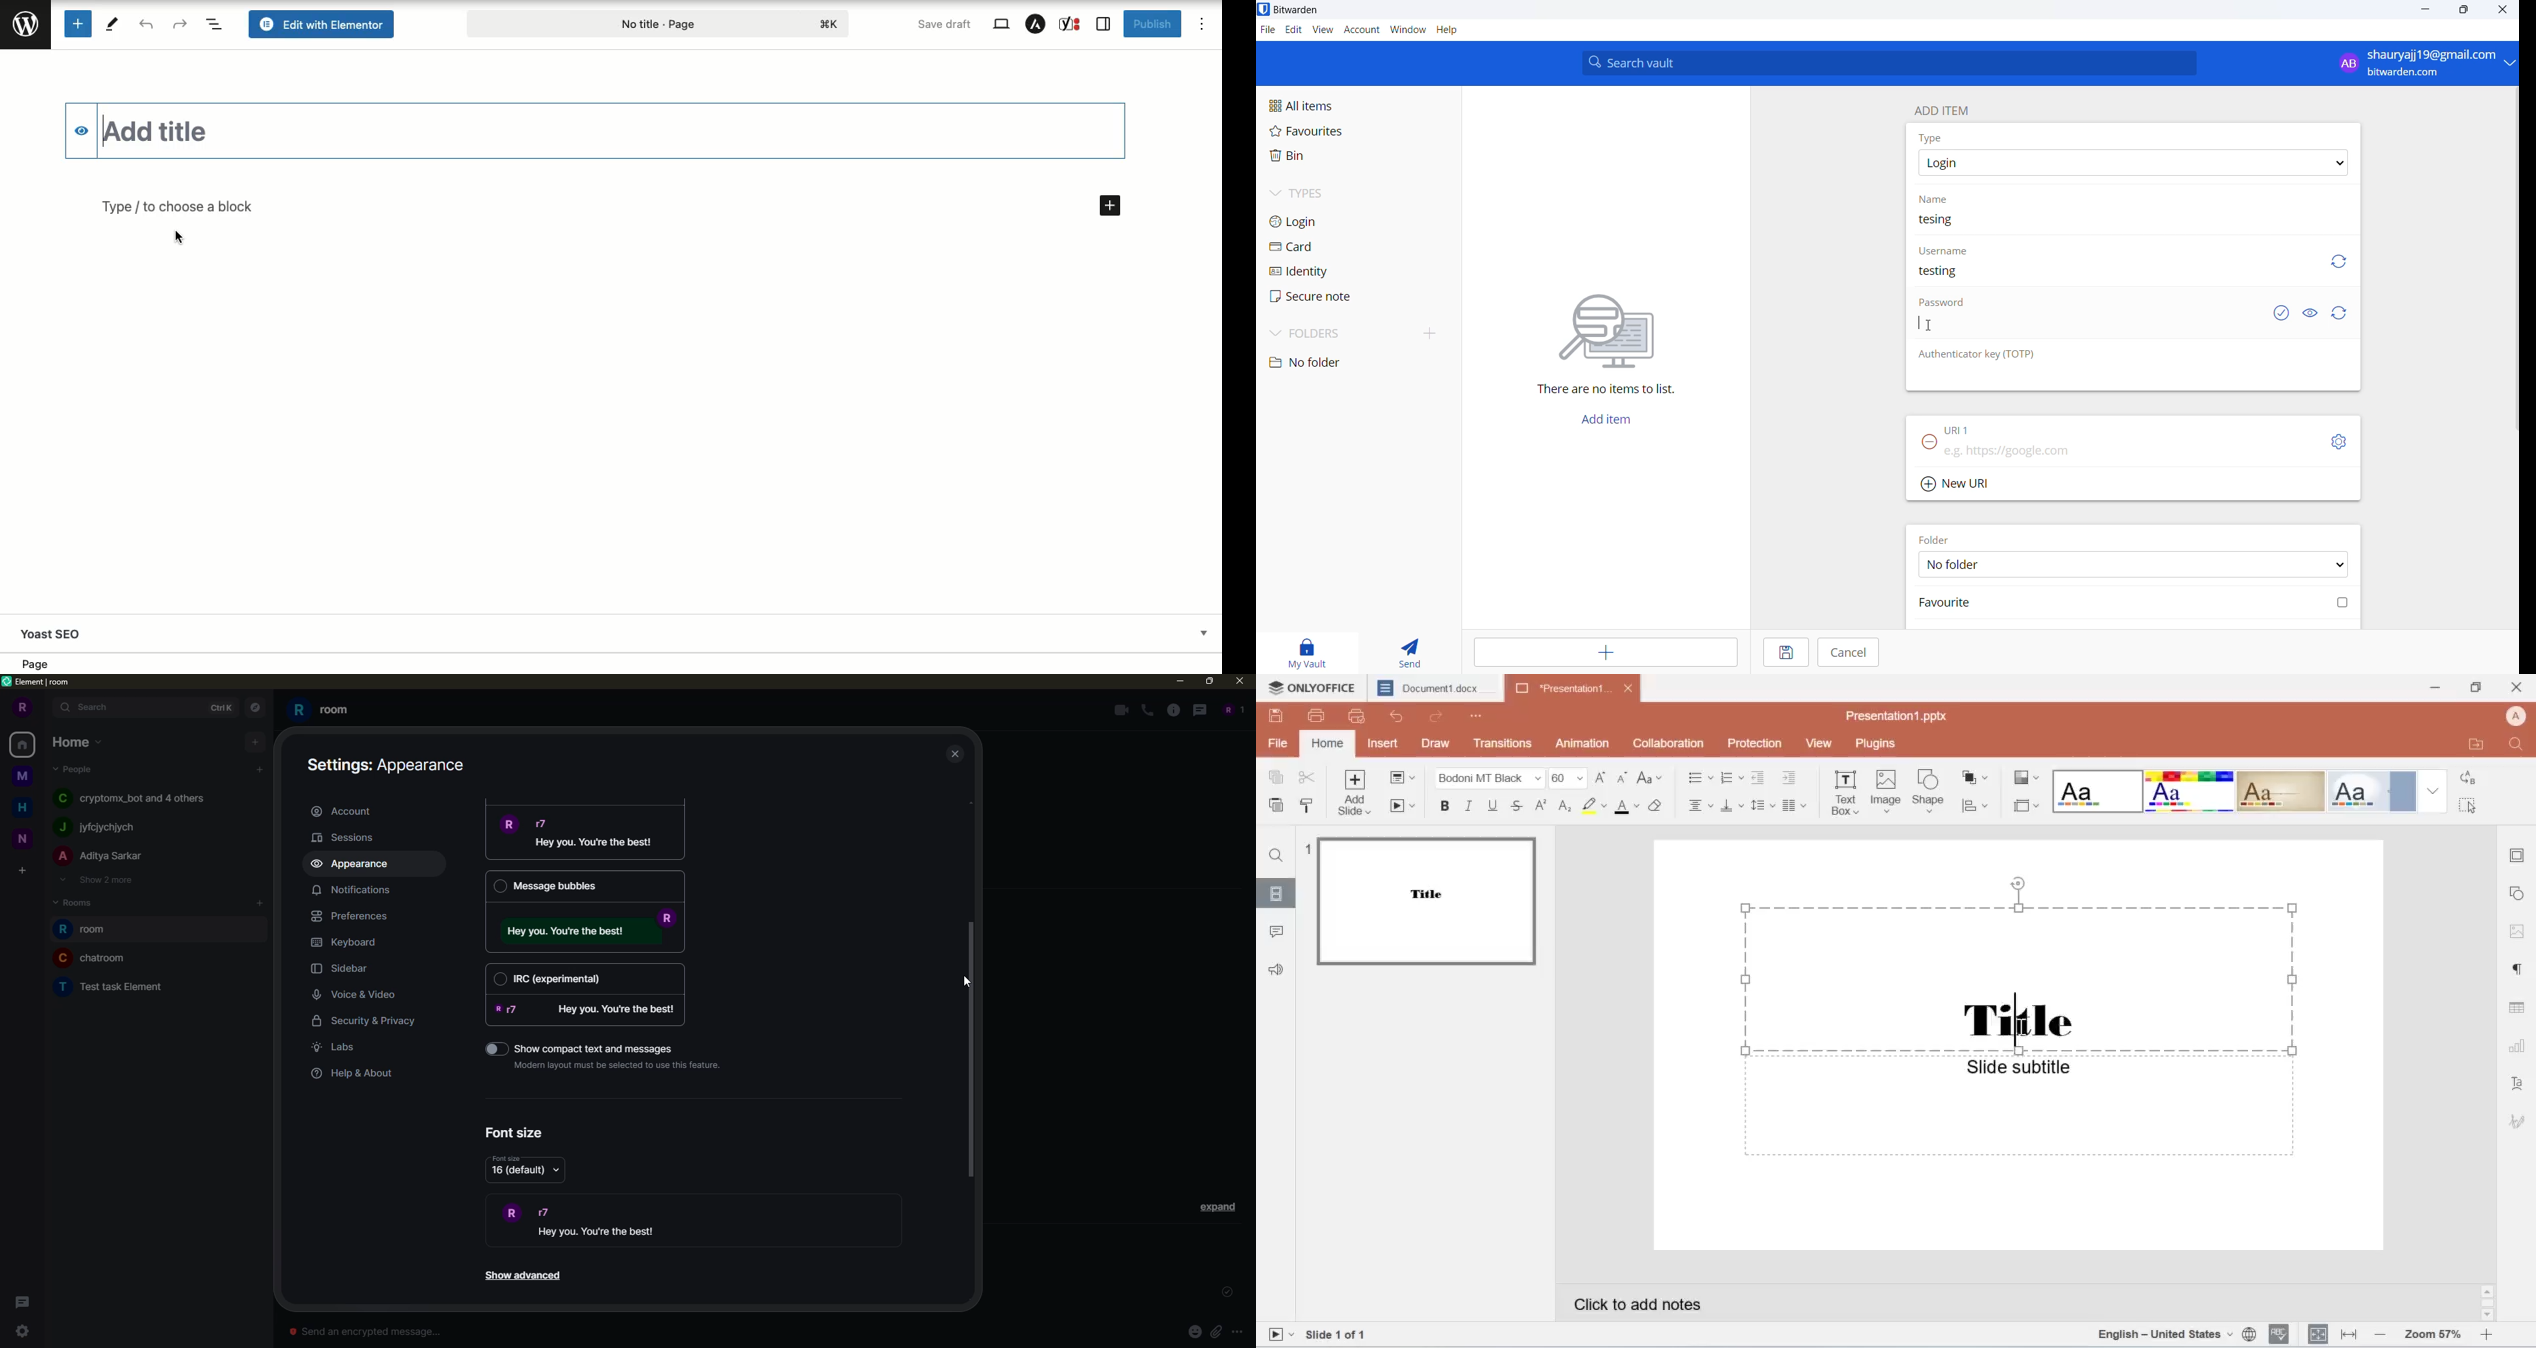 Image resolution: width=2548 pixels, height=1372 pixels. What do you see at coordinates (1575, 688) in the screenshot?
I see `Presentation1` at bounding box center [1575, 688].